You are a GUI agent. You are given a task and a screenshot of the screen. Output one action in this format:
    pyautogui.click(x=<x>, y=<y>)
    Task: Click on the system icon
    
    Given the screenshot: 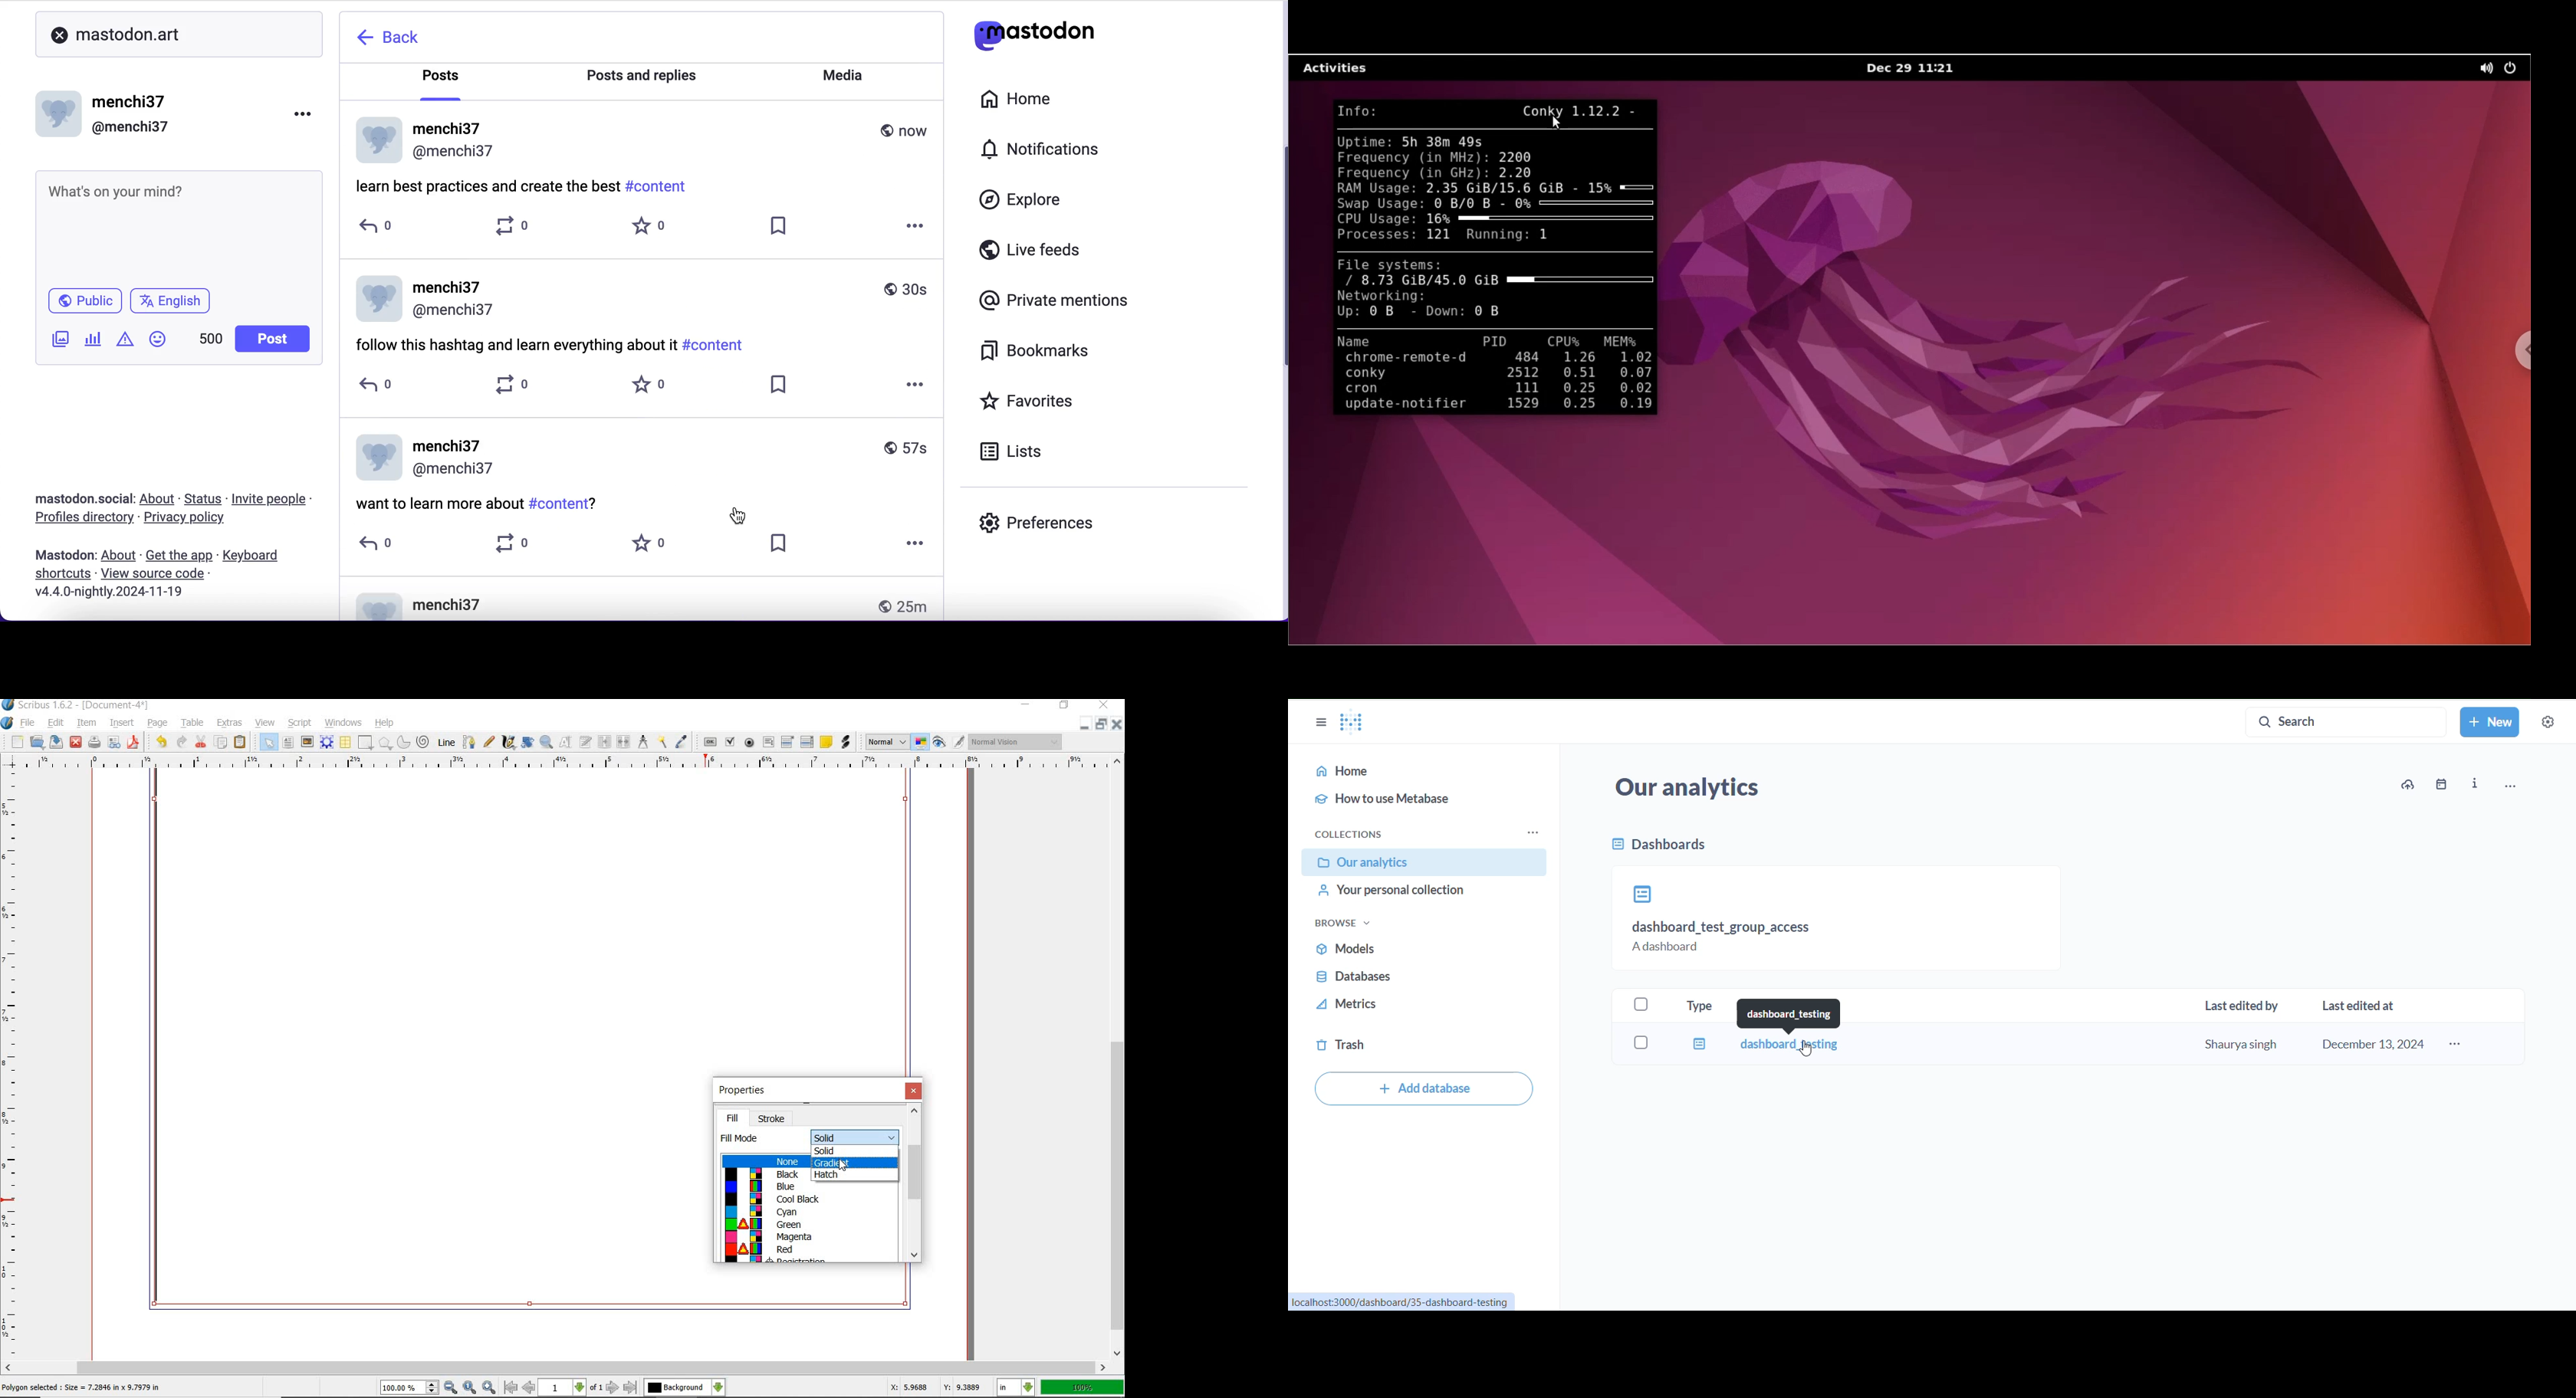 What is the action you would take?
    pyautogui.click(x=7, y=722)
    